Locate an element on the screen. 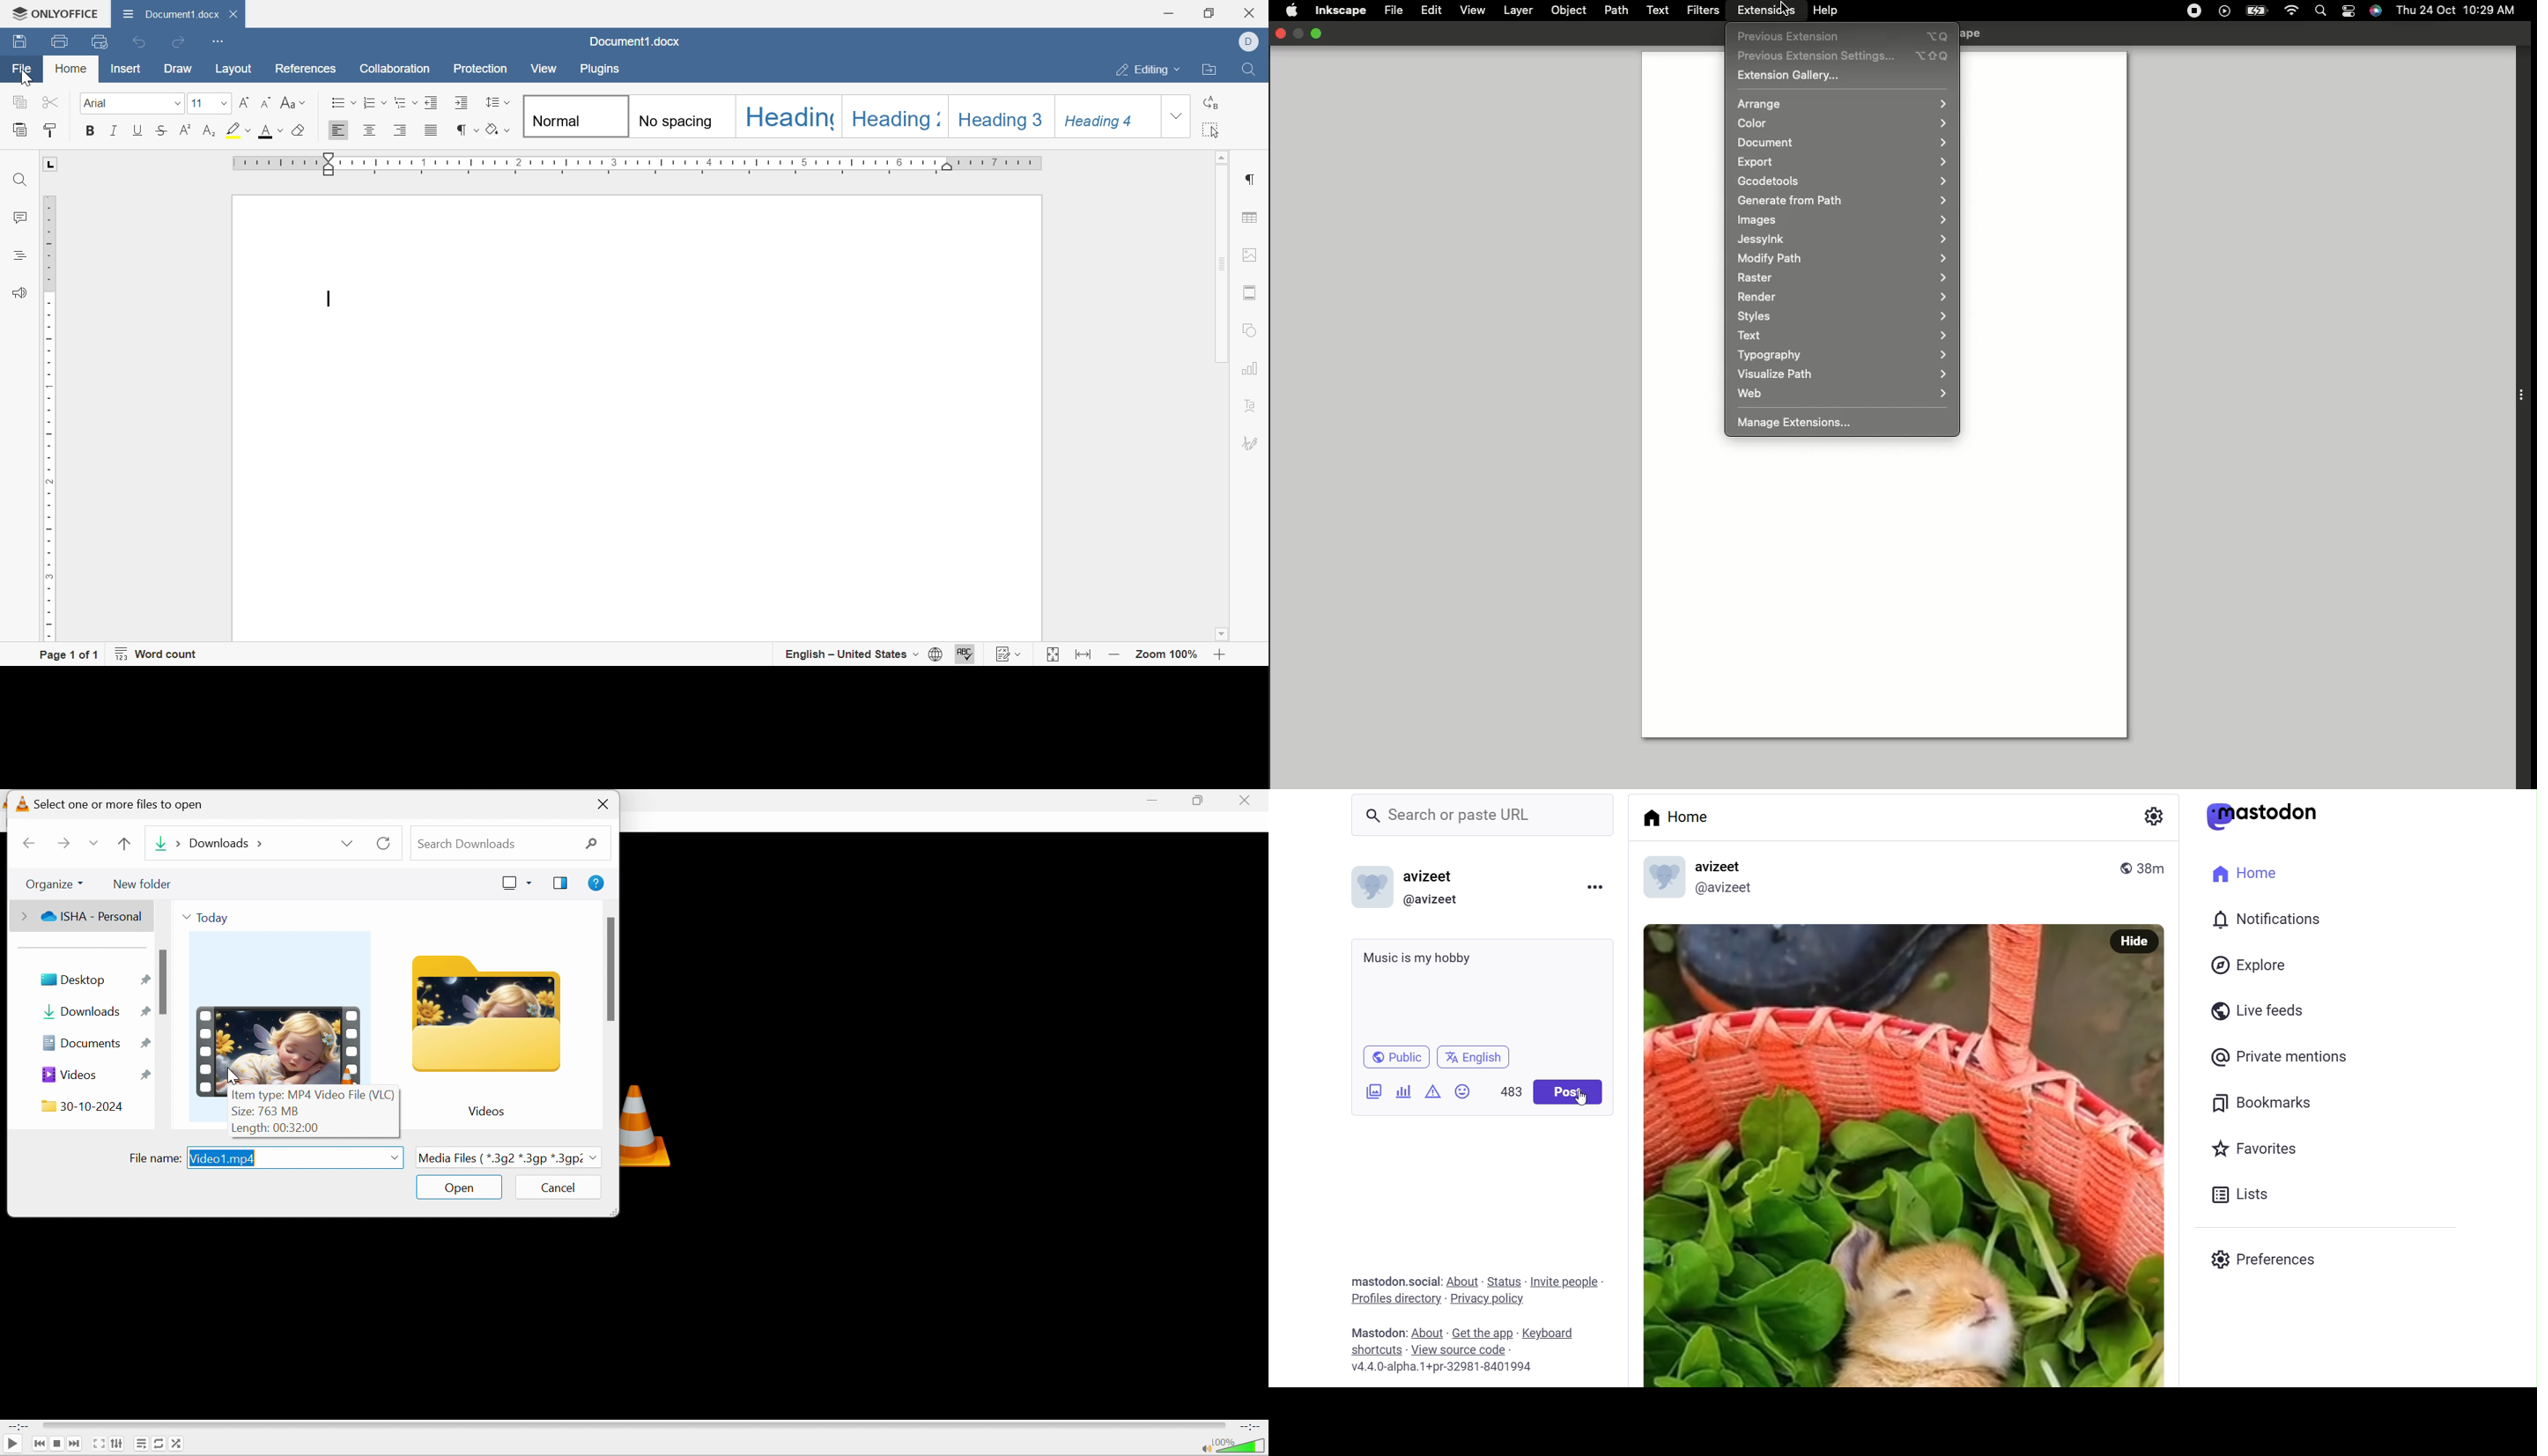 Image resolution: width=2548 pixels, height=1456 pixels. Public is located at coordinates (1398, 1056).